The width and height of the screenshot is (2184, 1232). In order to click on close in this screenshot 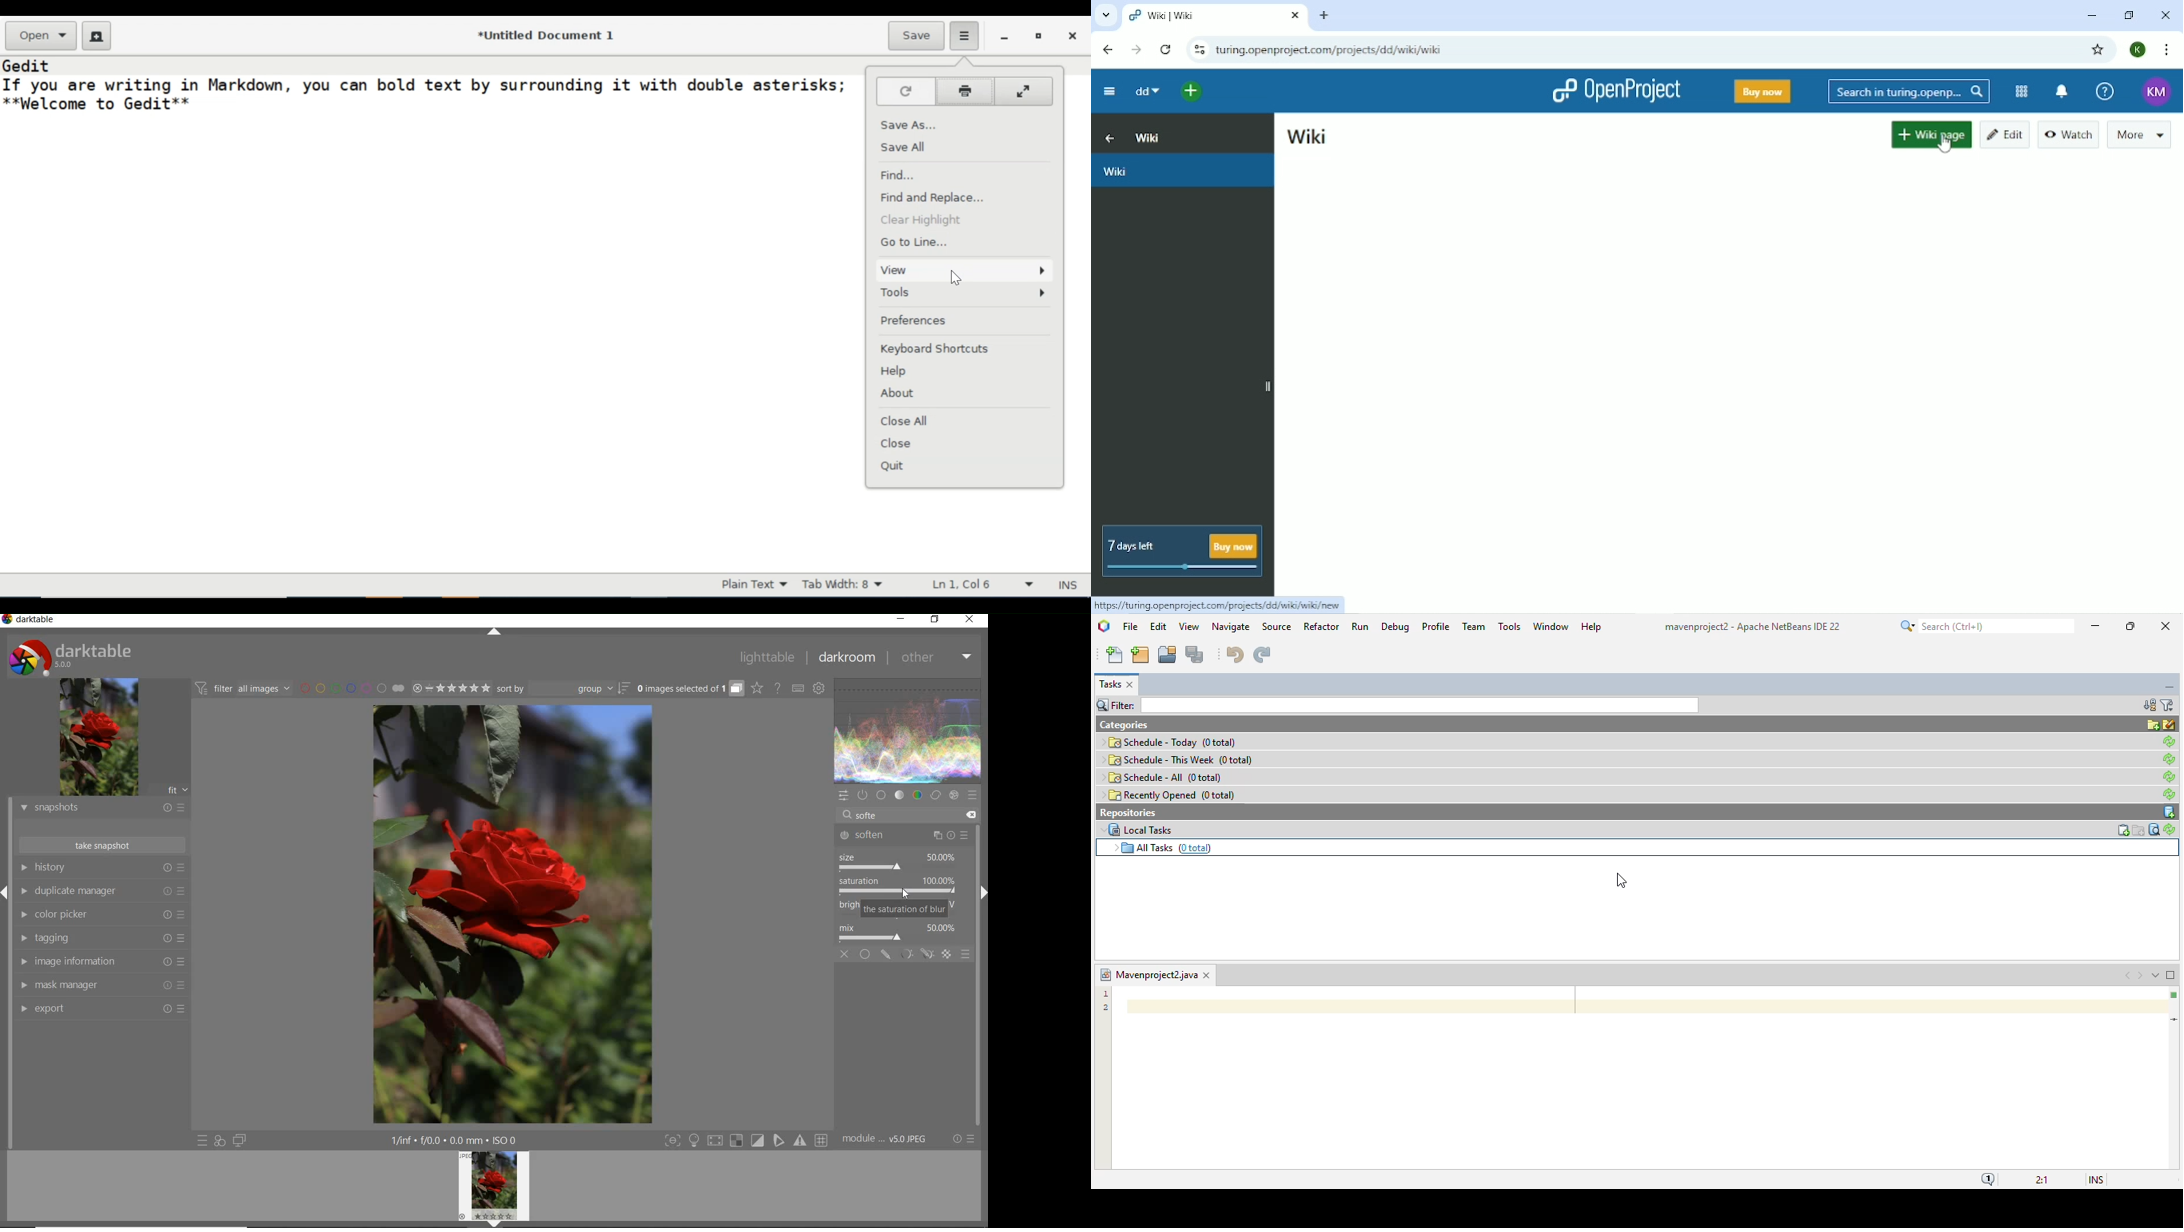, I will do `click(1073, 35)`.